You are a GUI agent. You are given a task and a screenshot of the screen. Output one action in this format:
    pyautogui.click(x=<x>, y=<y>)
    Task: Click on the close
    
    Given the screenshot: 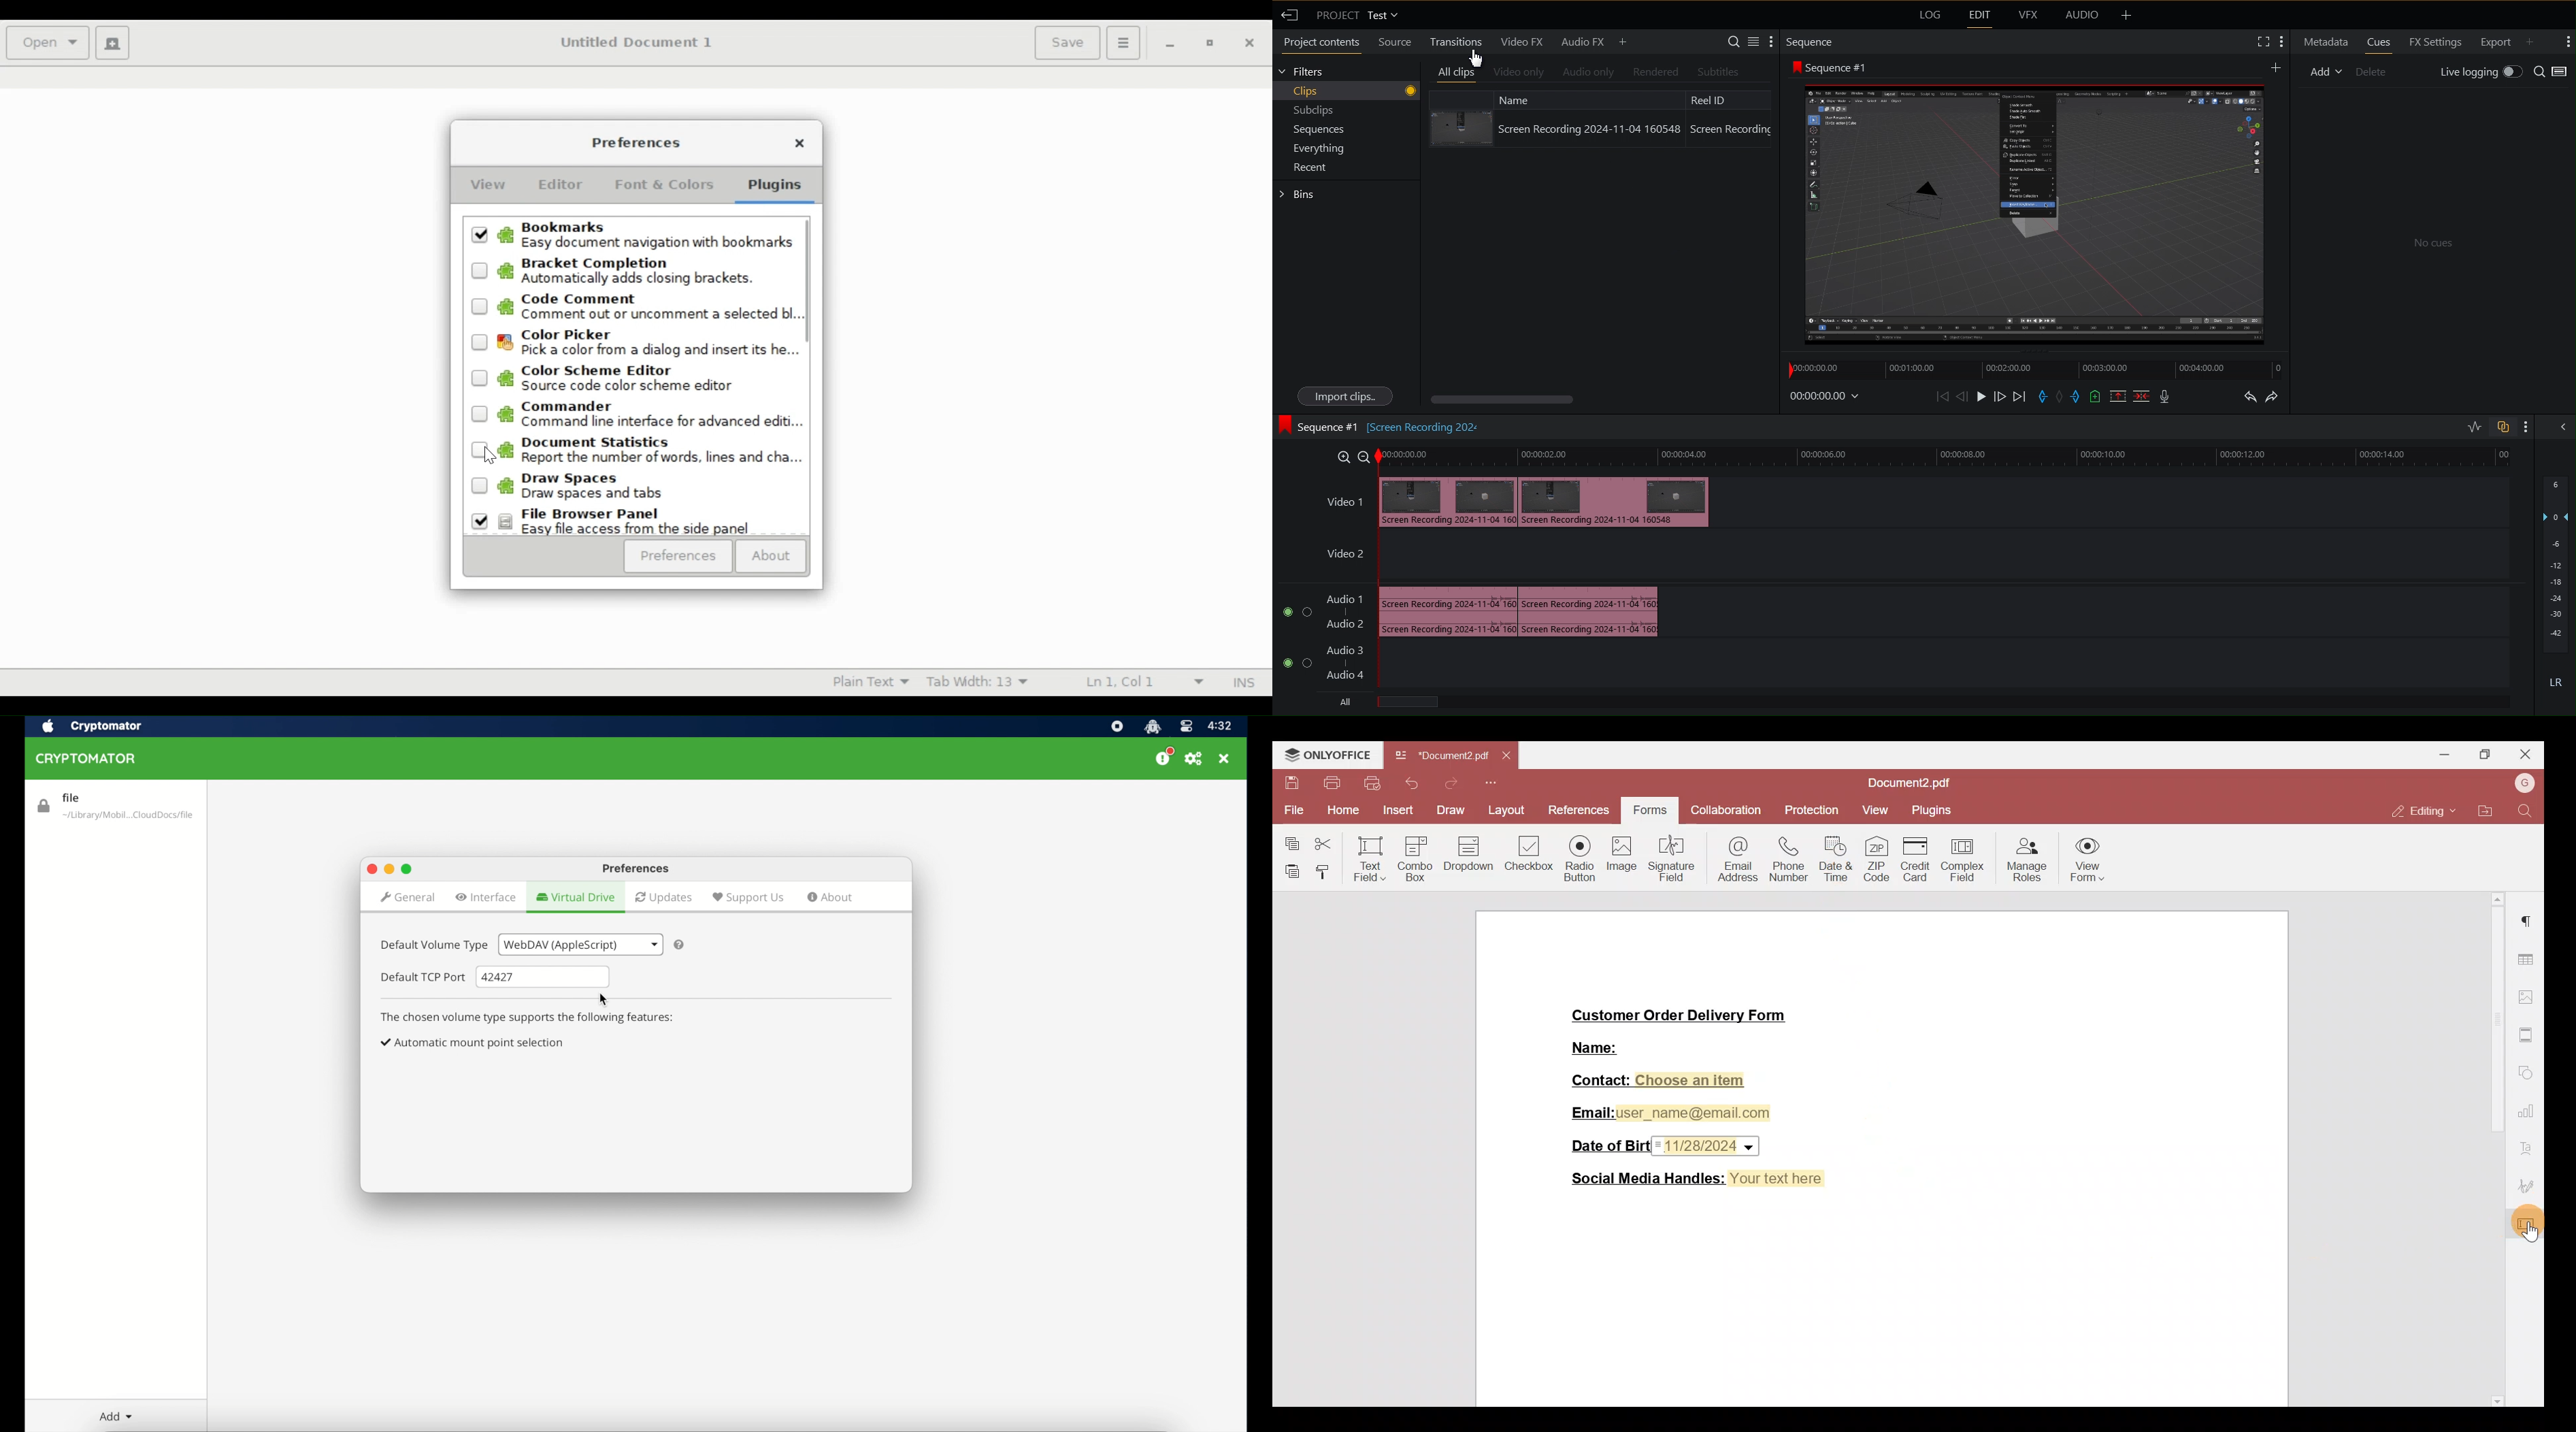 What is the action you would take?
    pyautogui.click(x=1249, y=43)
    